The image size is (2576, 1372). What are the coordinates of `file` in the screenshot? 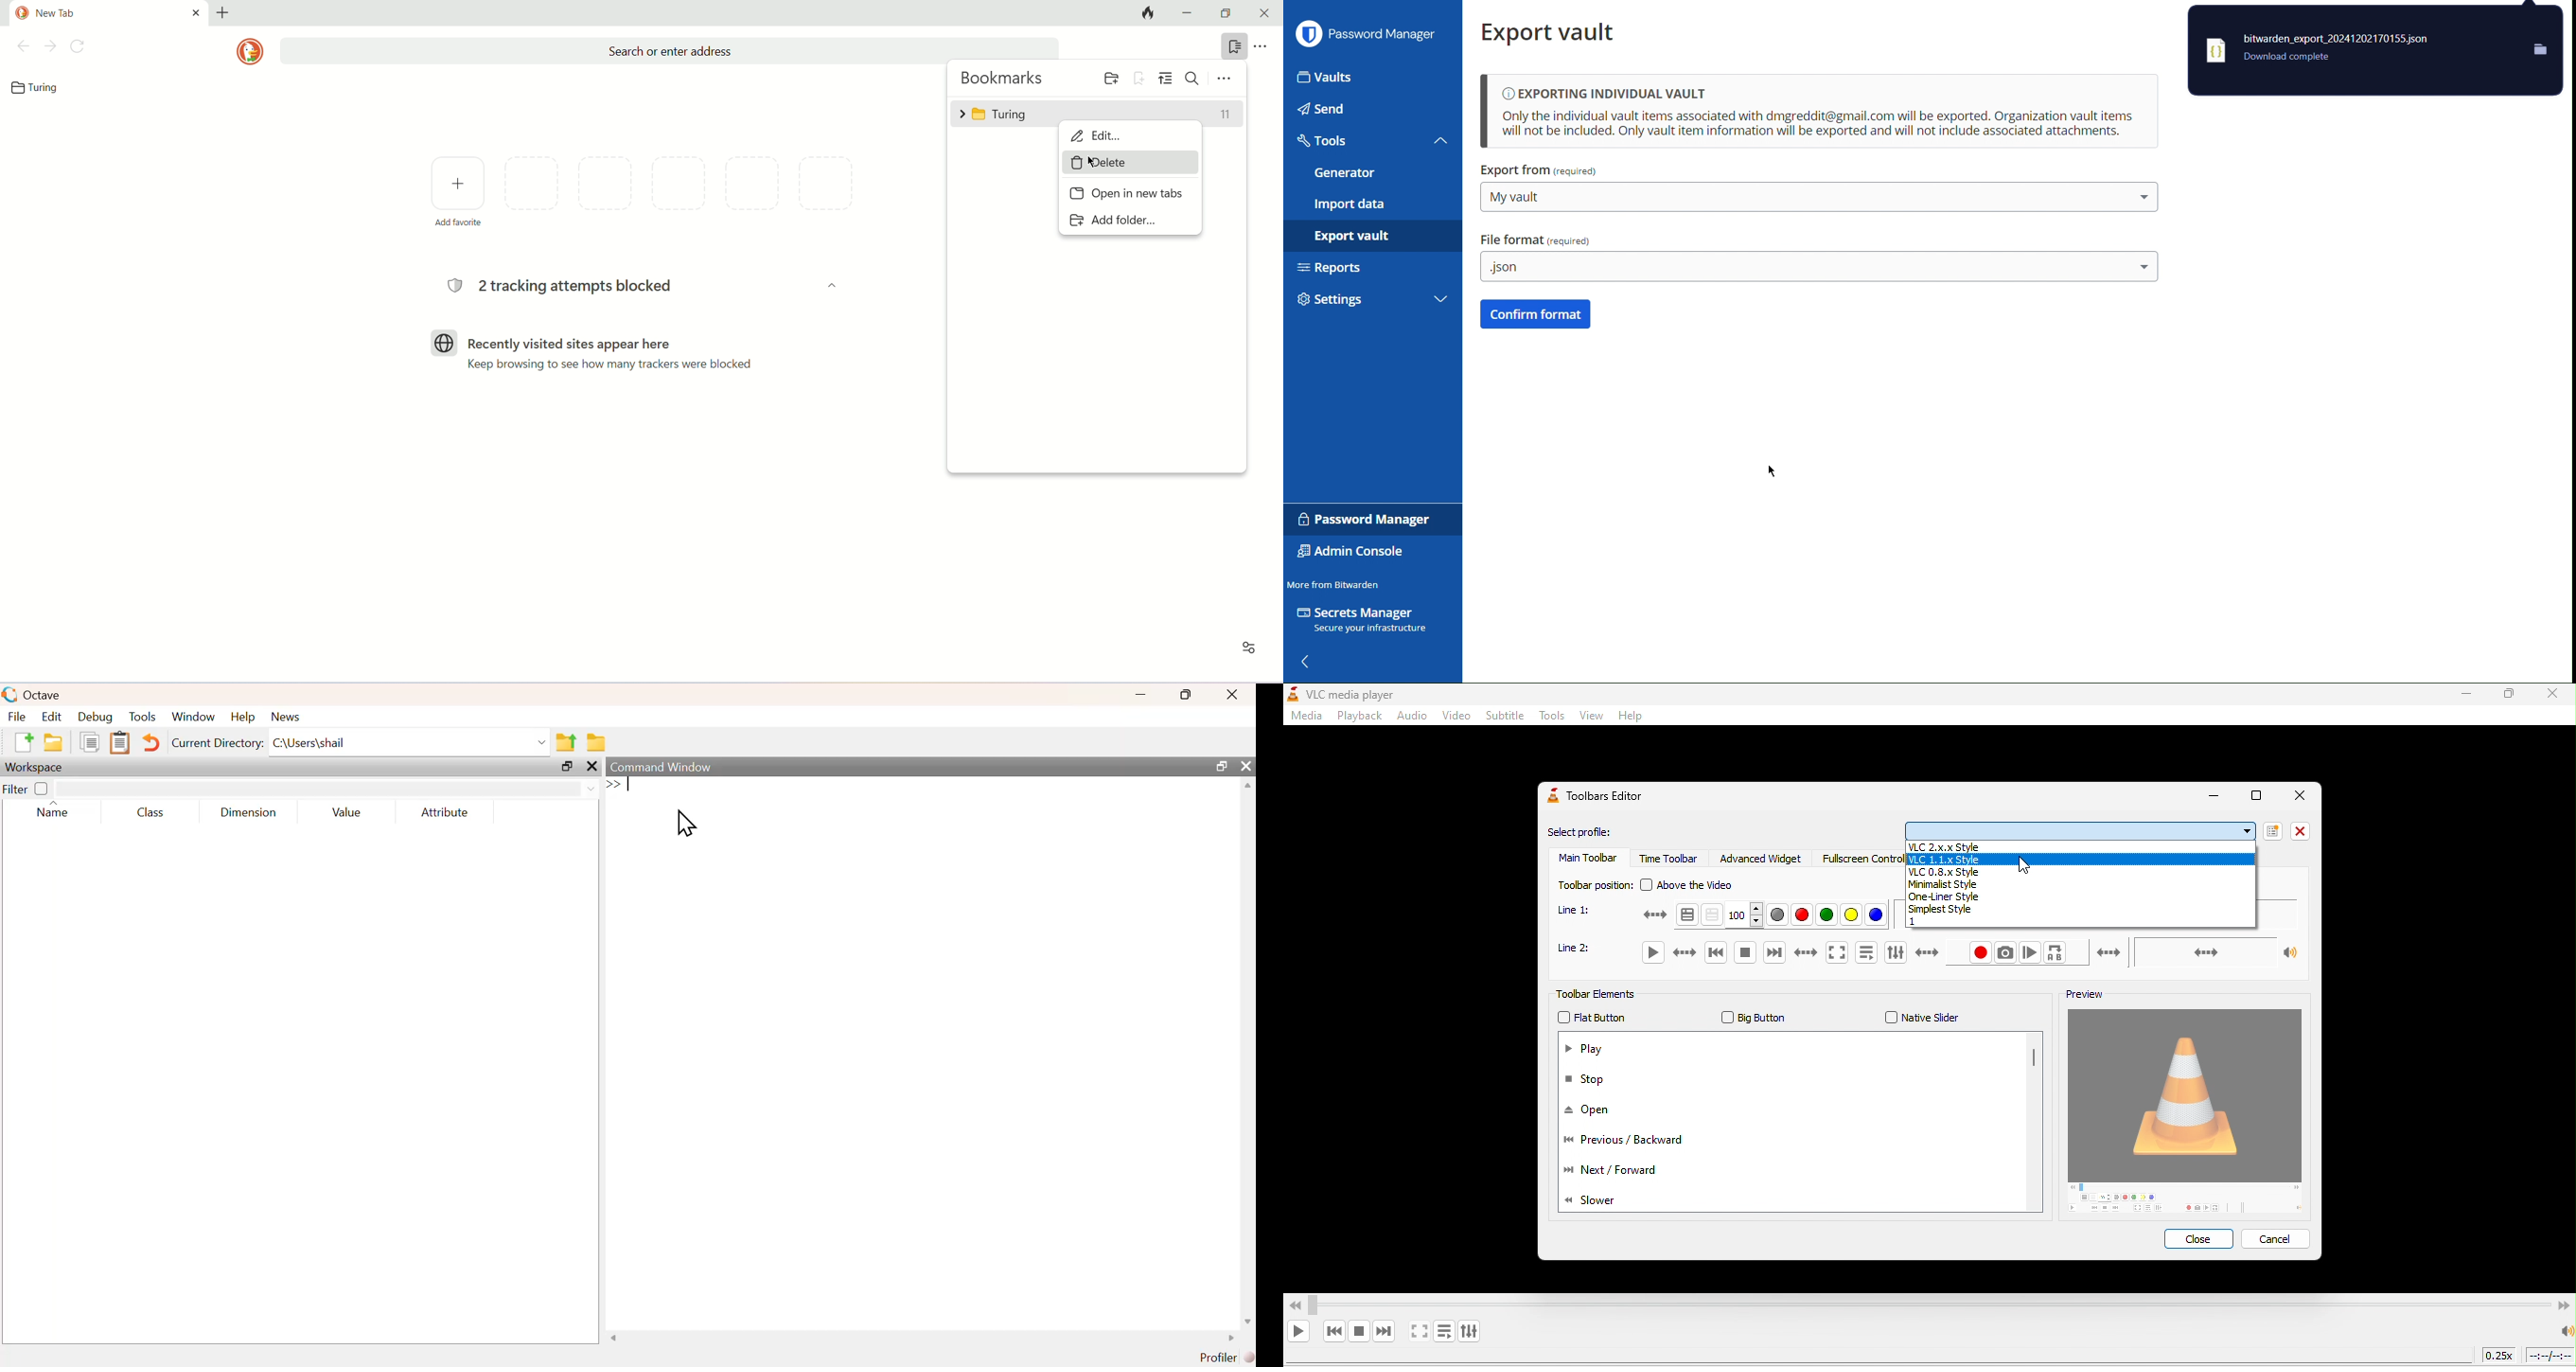 It's located at (18, 717).